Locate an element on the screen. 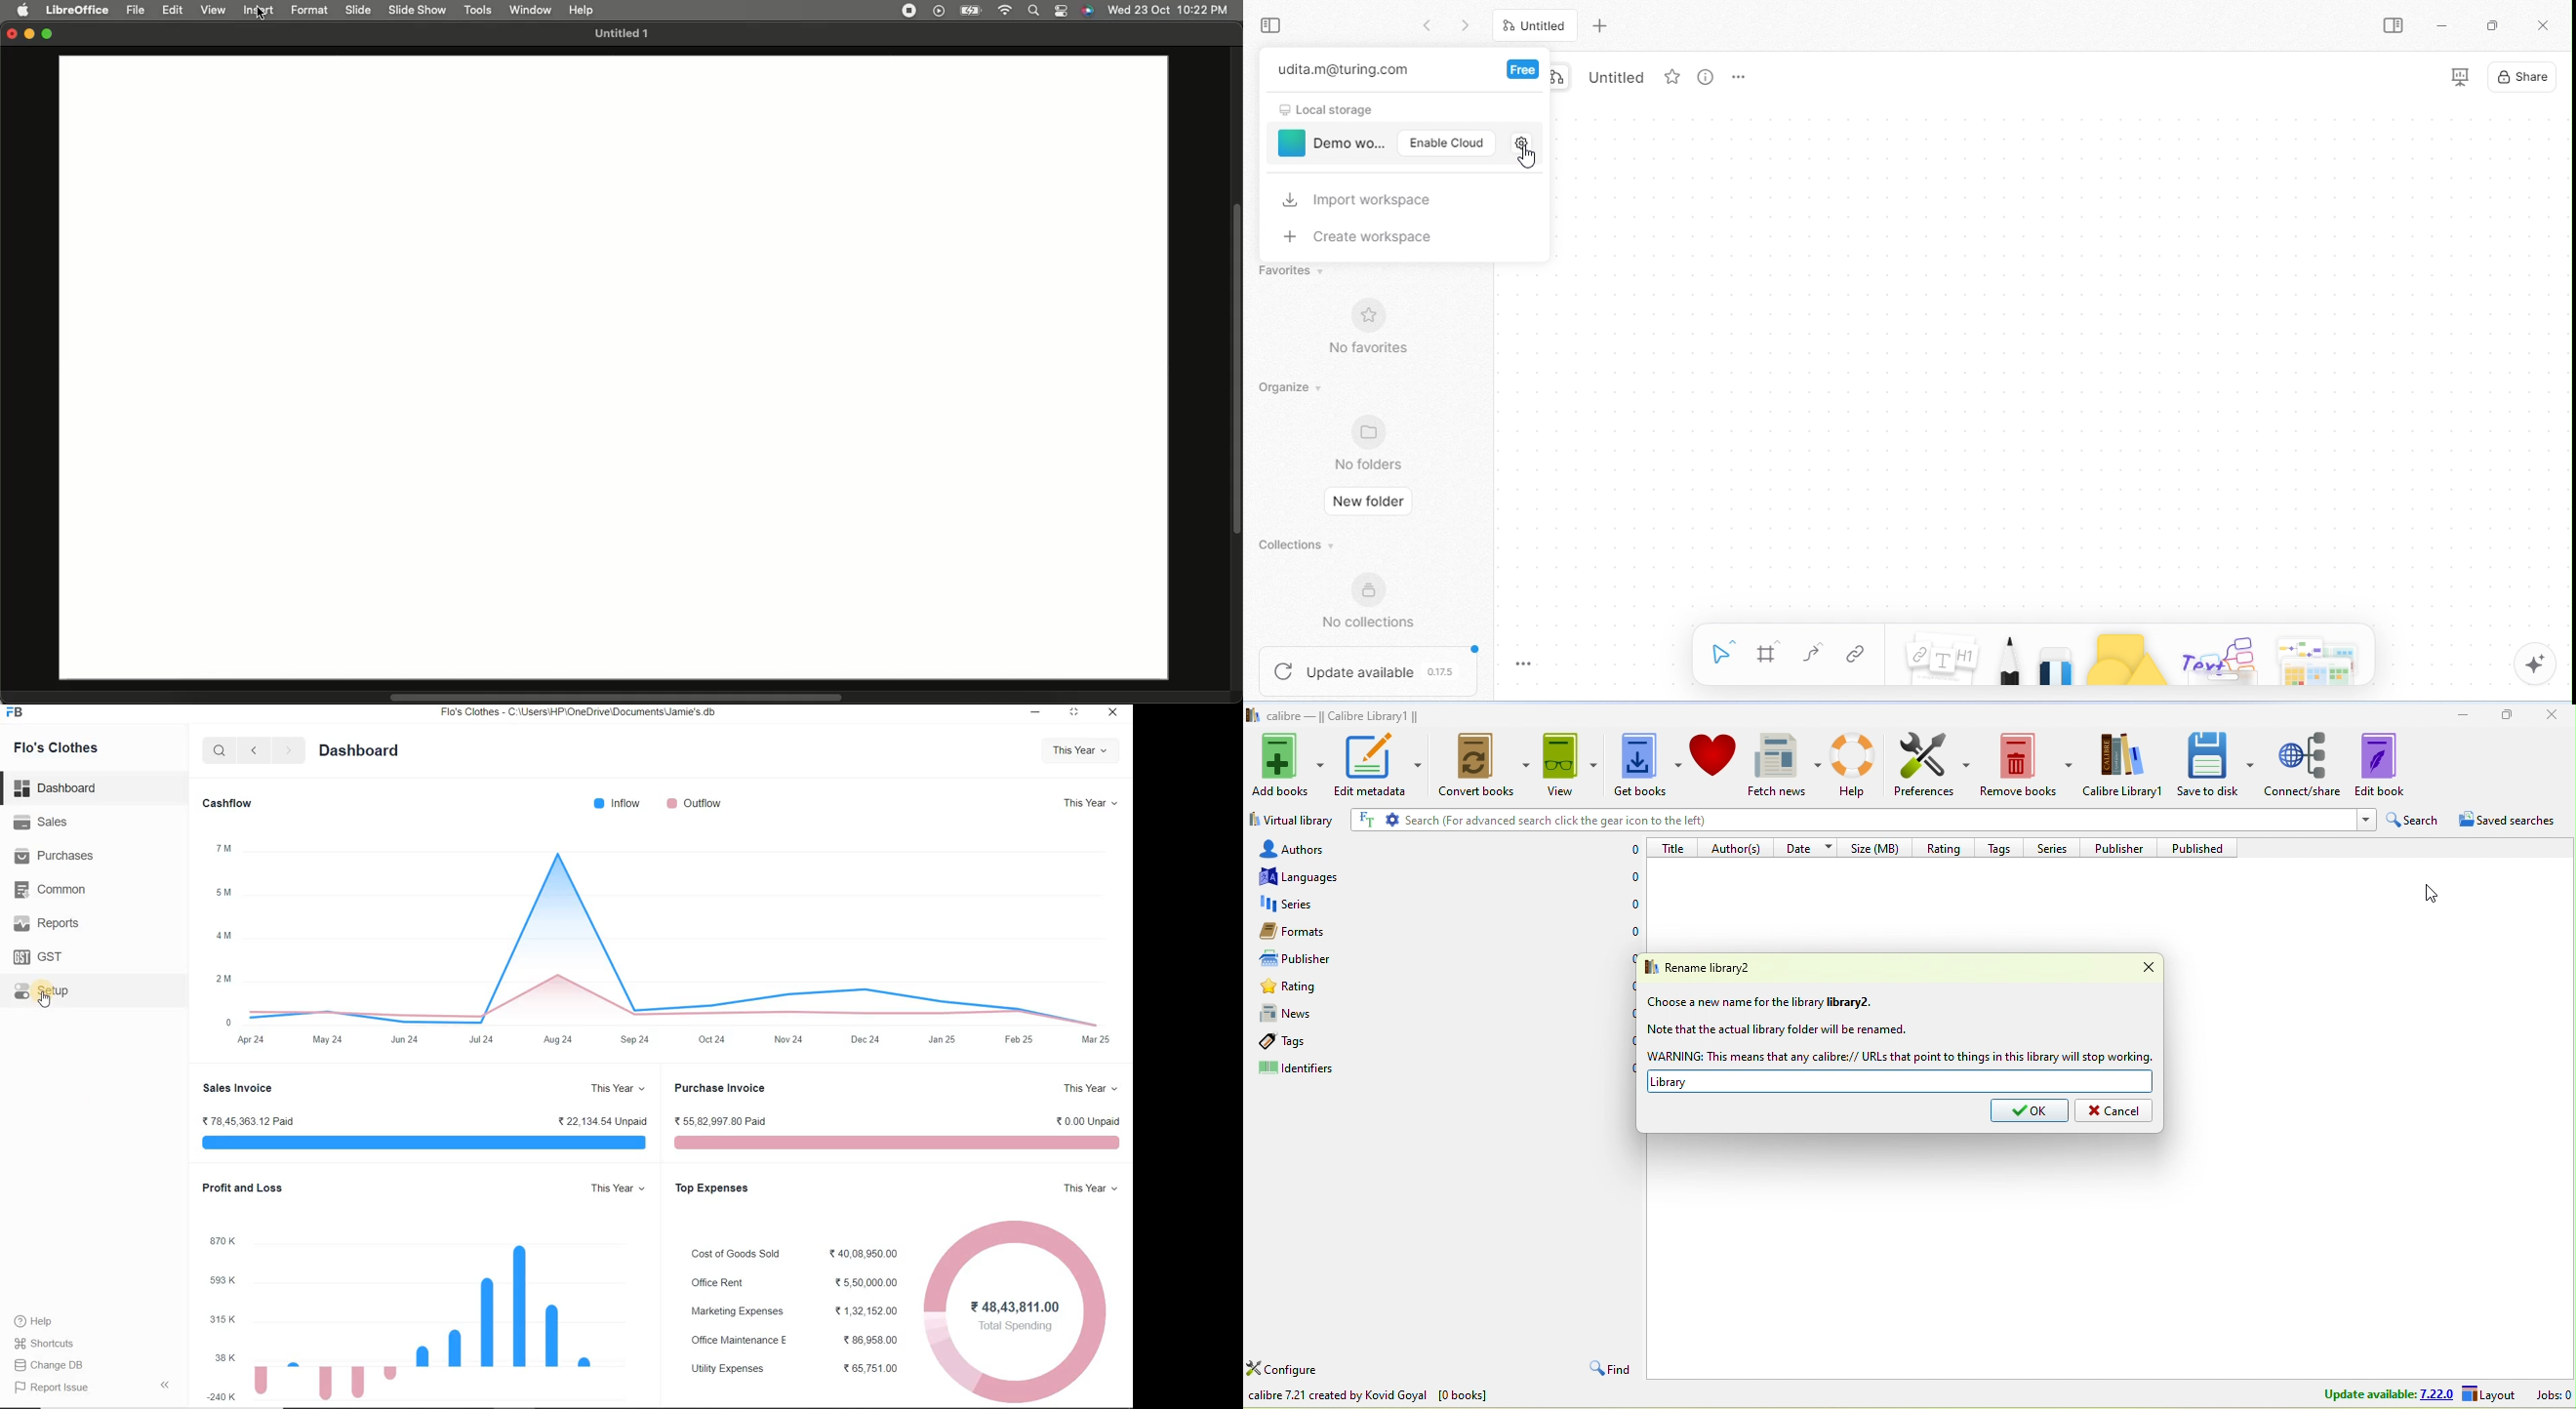 The height and width of the screenshot is (1428, 2576). Bar is located at coordinates (896, 1143).